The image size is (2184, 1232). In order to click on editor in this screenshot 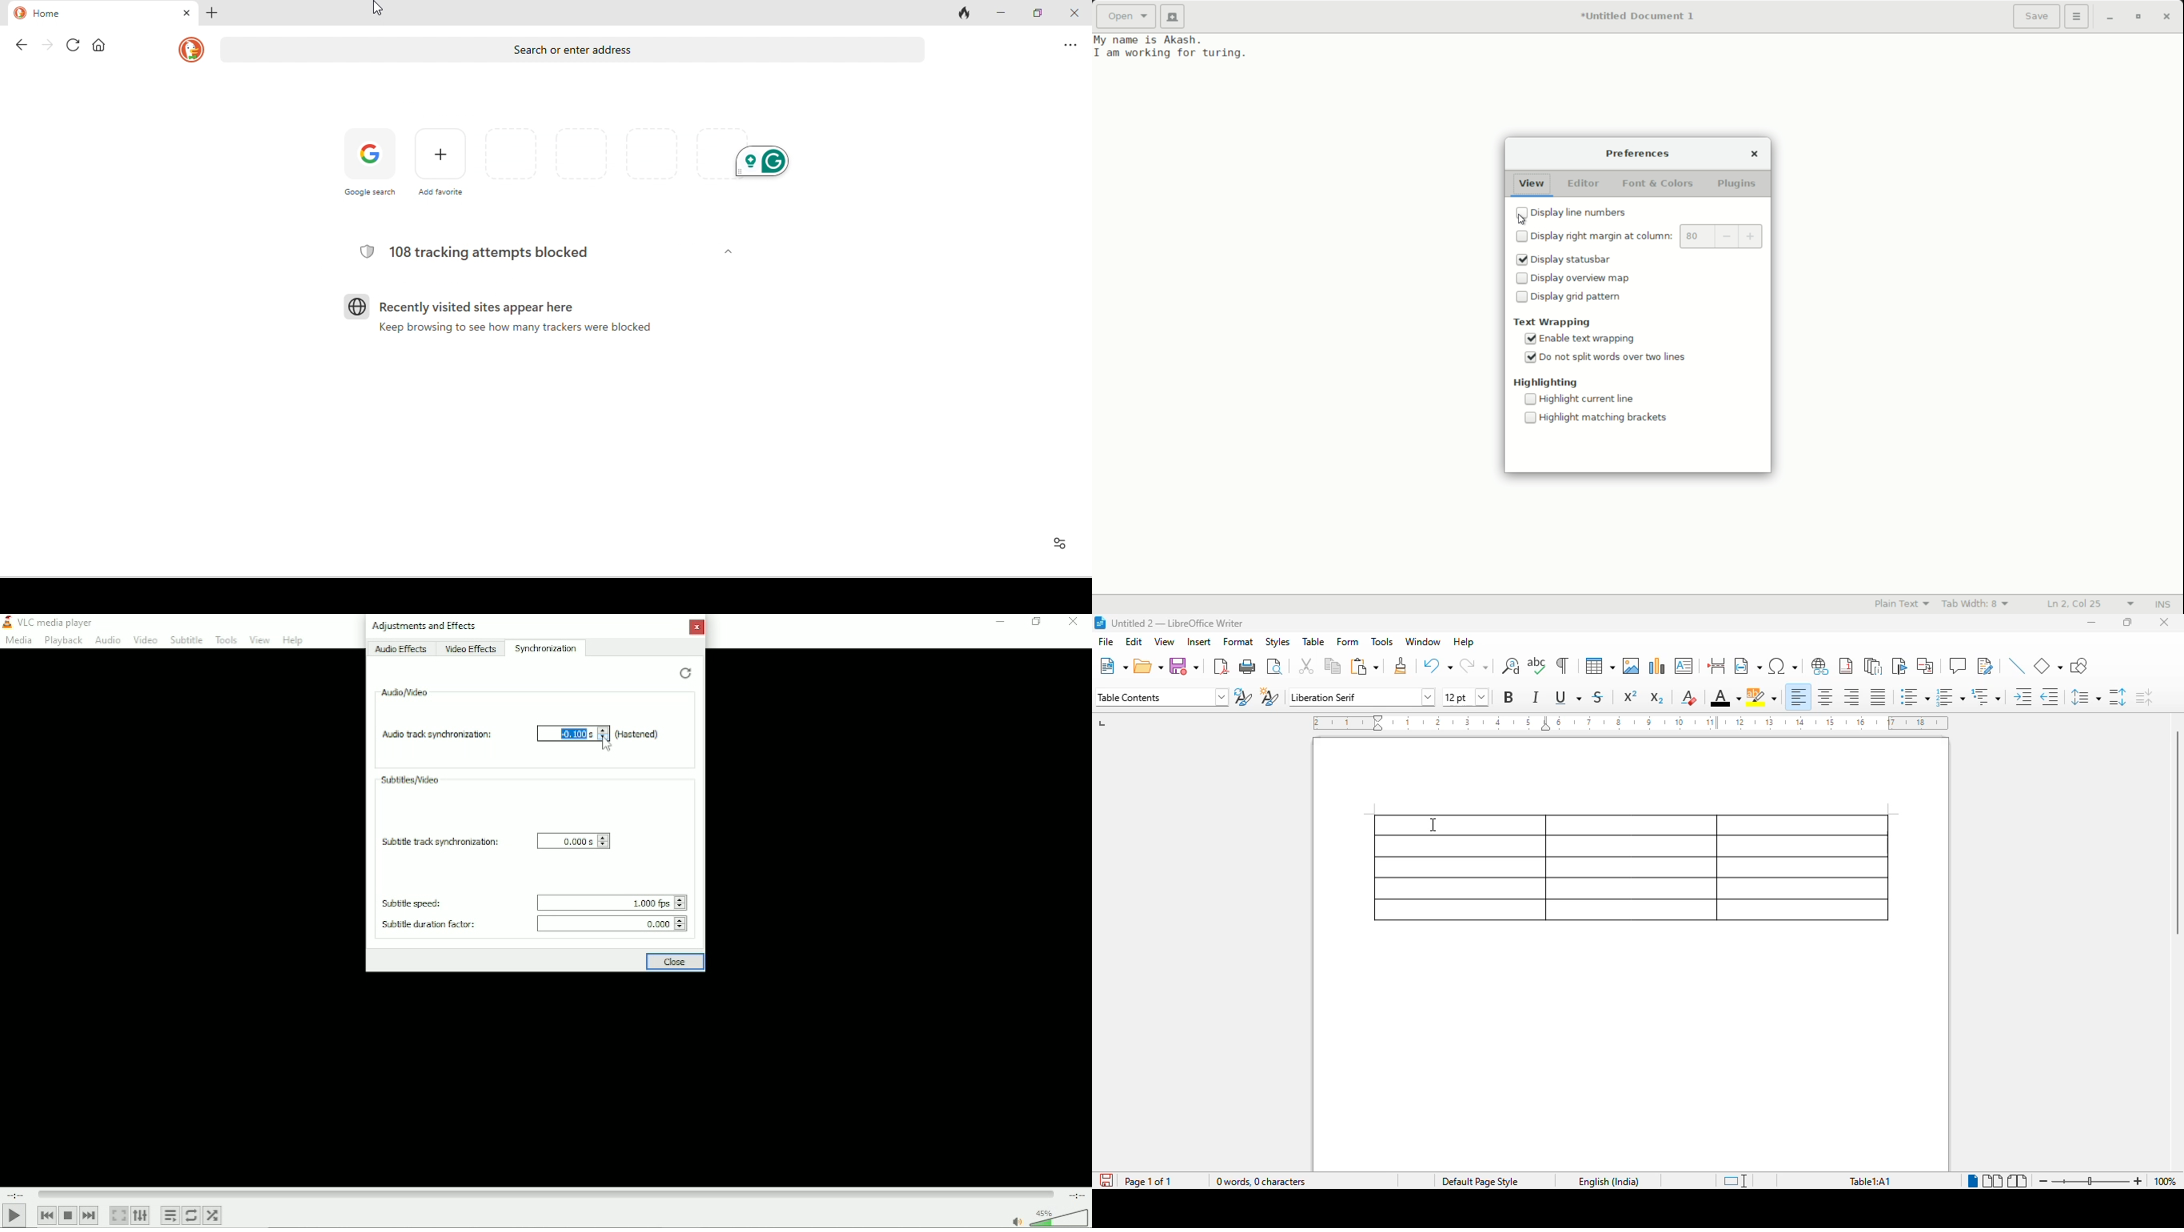, I will do `click(1585, 185)`.